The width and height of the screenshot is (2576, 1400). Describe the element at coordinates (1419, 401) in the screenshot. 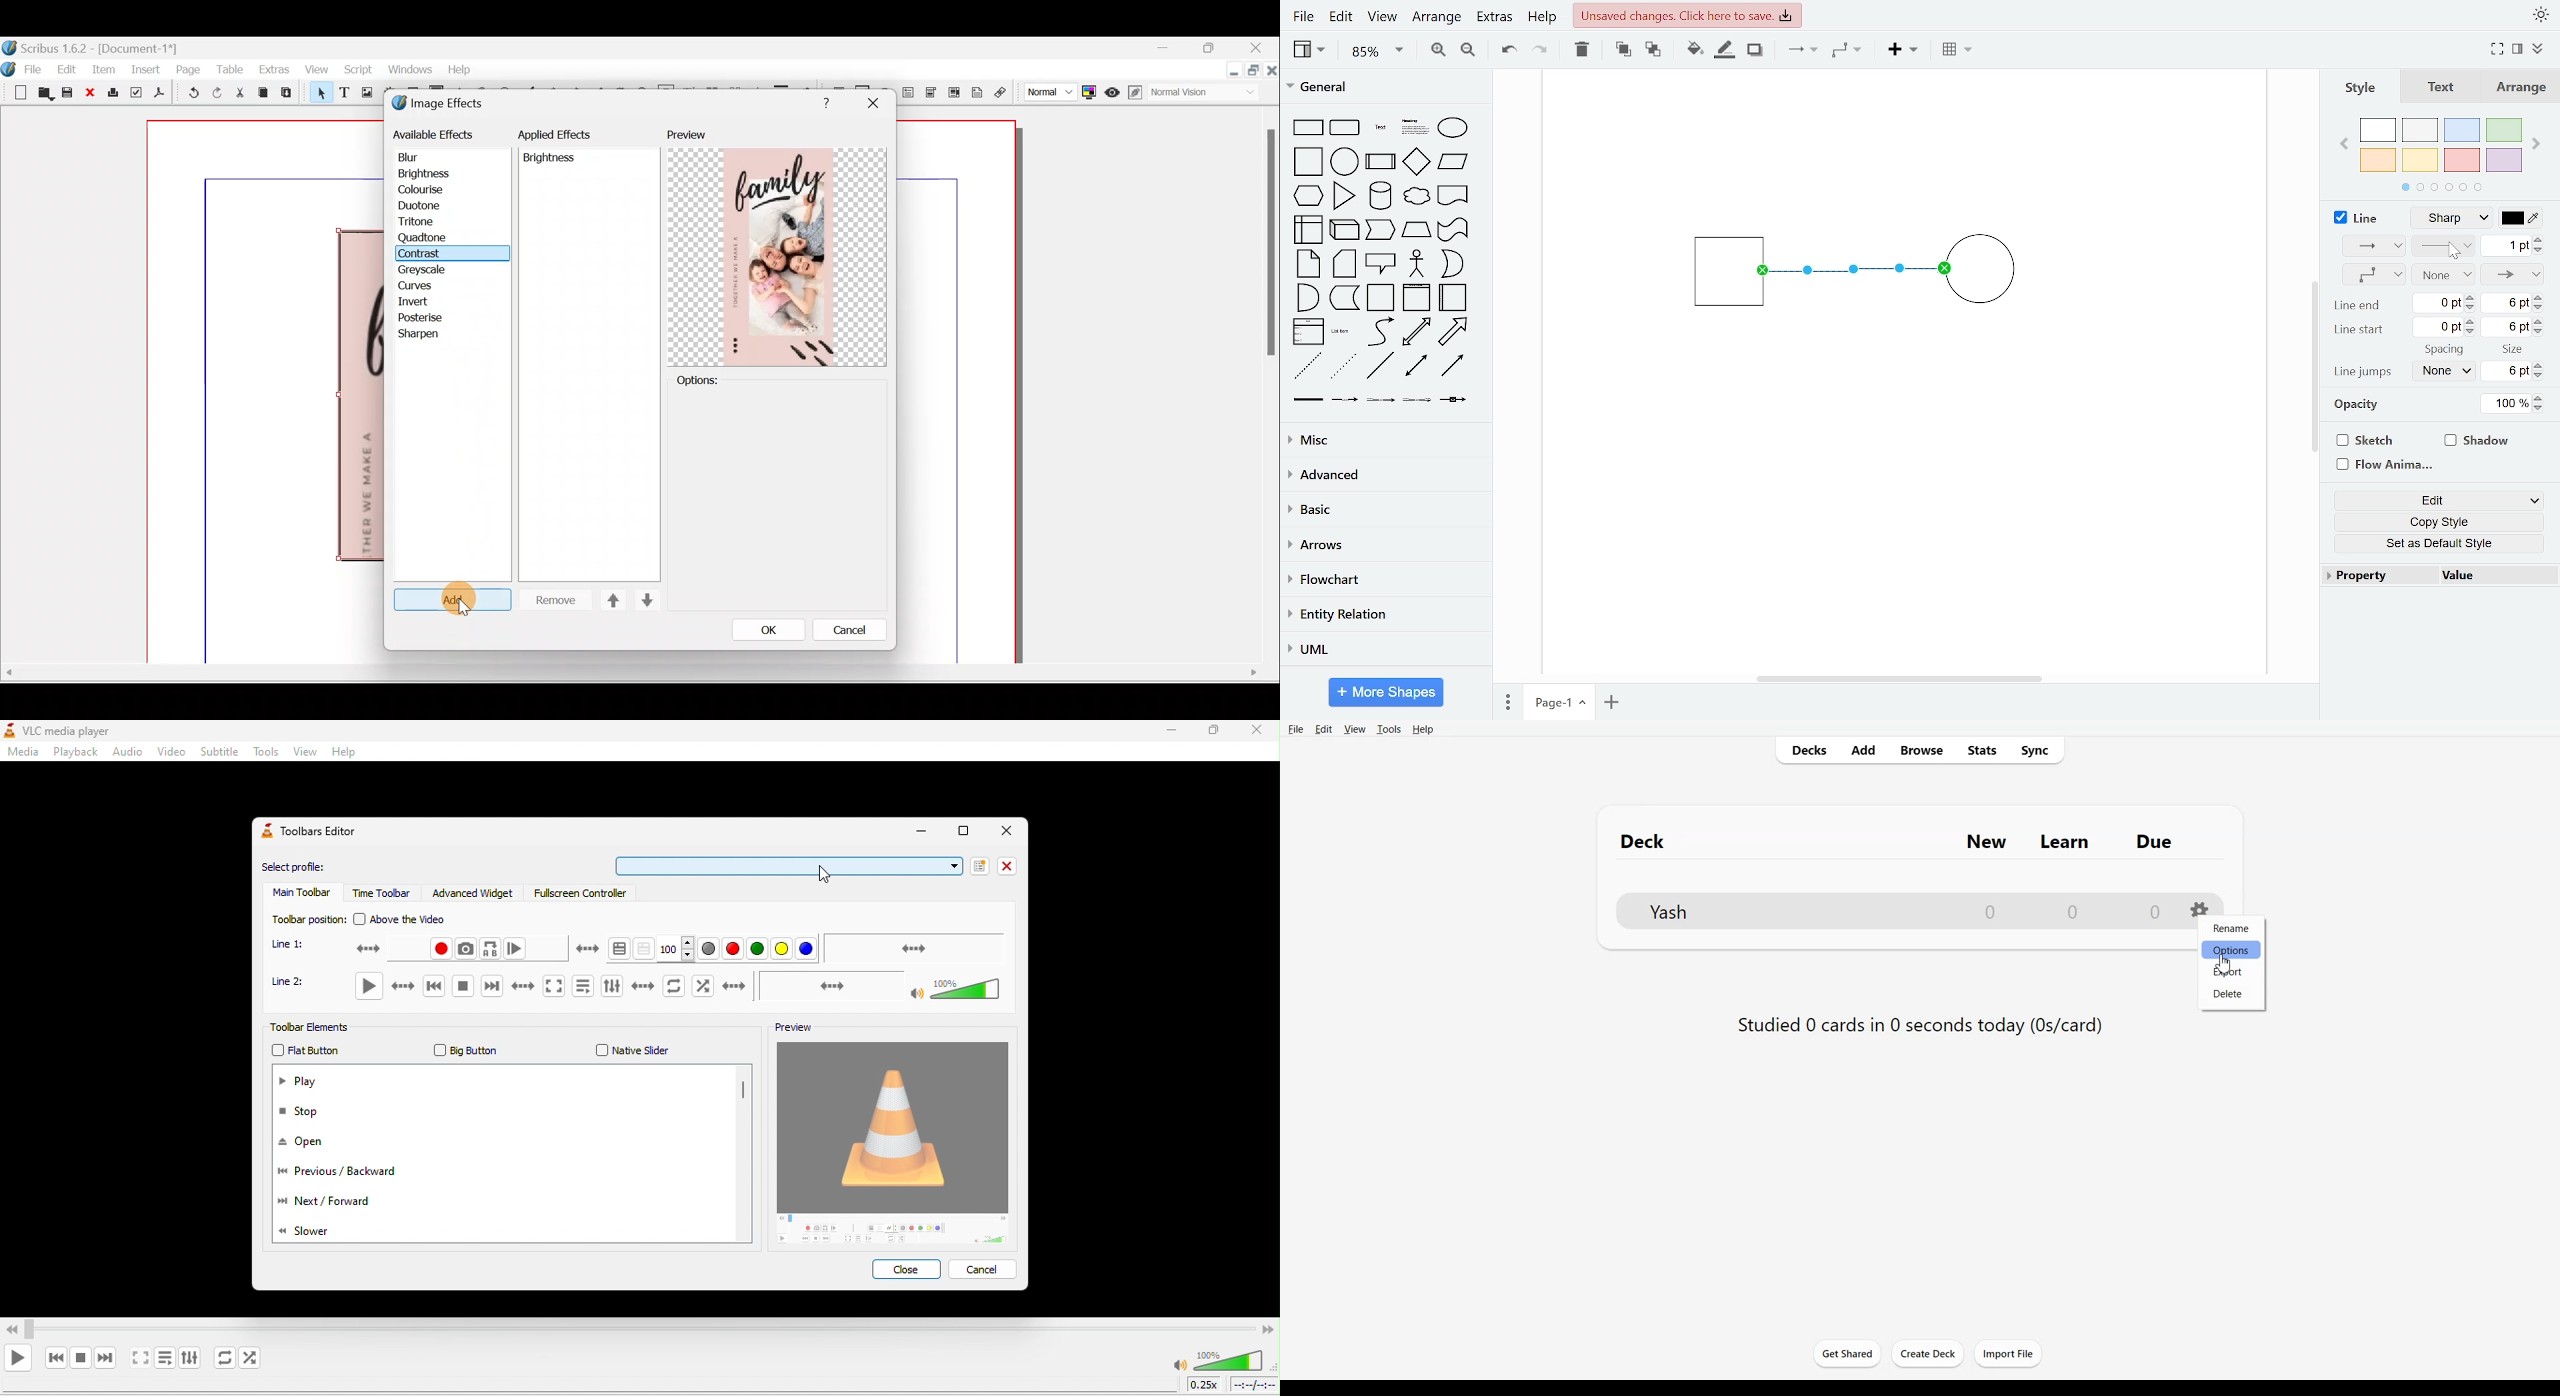

I see `connector with 3 labels` at that location.